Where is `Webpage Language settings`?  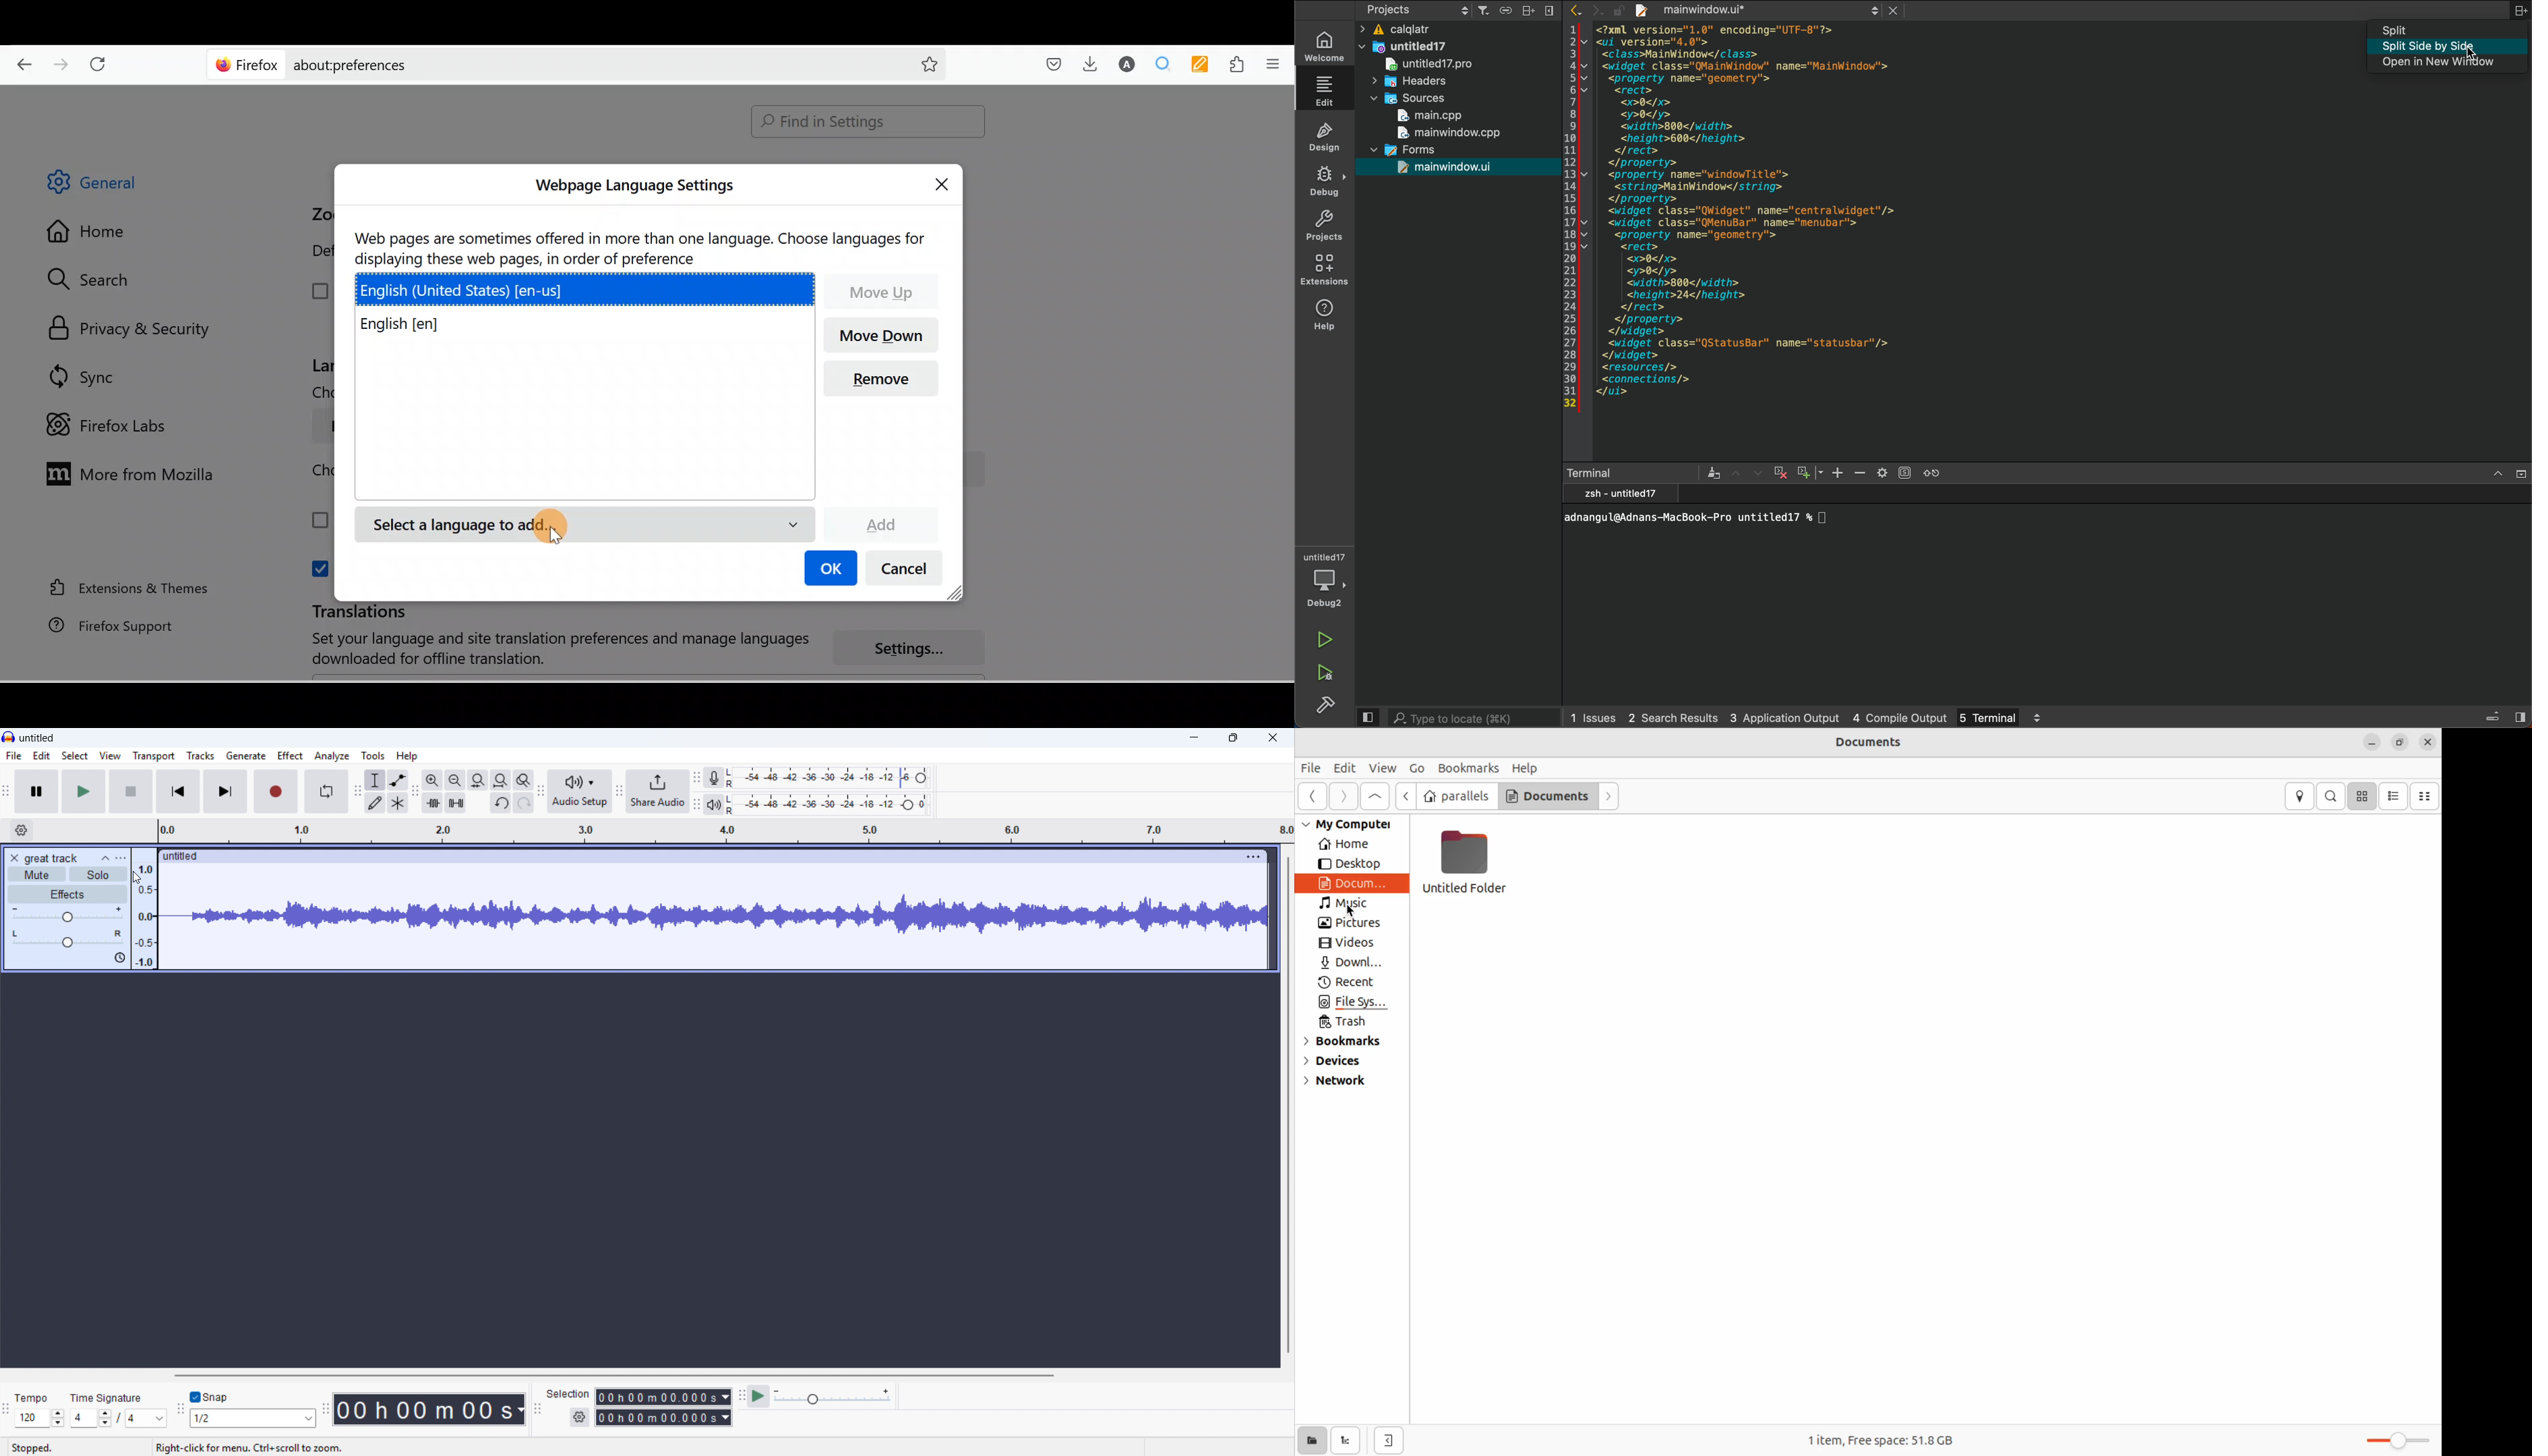
Webpage Language settings is located at coordinates (632, 185).